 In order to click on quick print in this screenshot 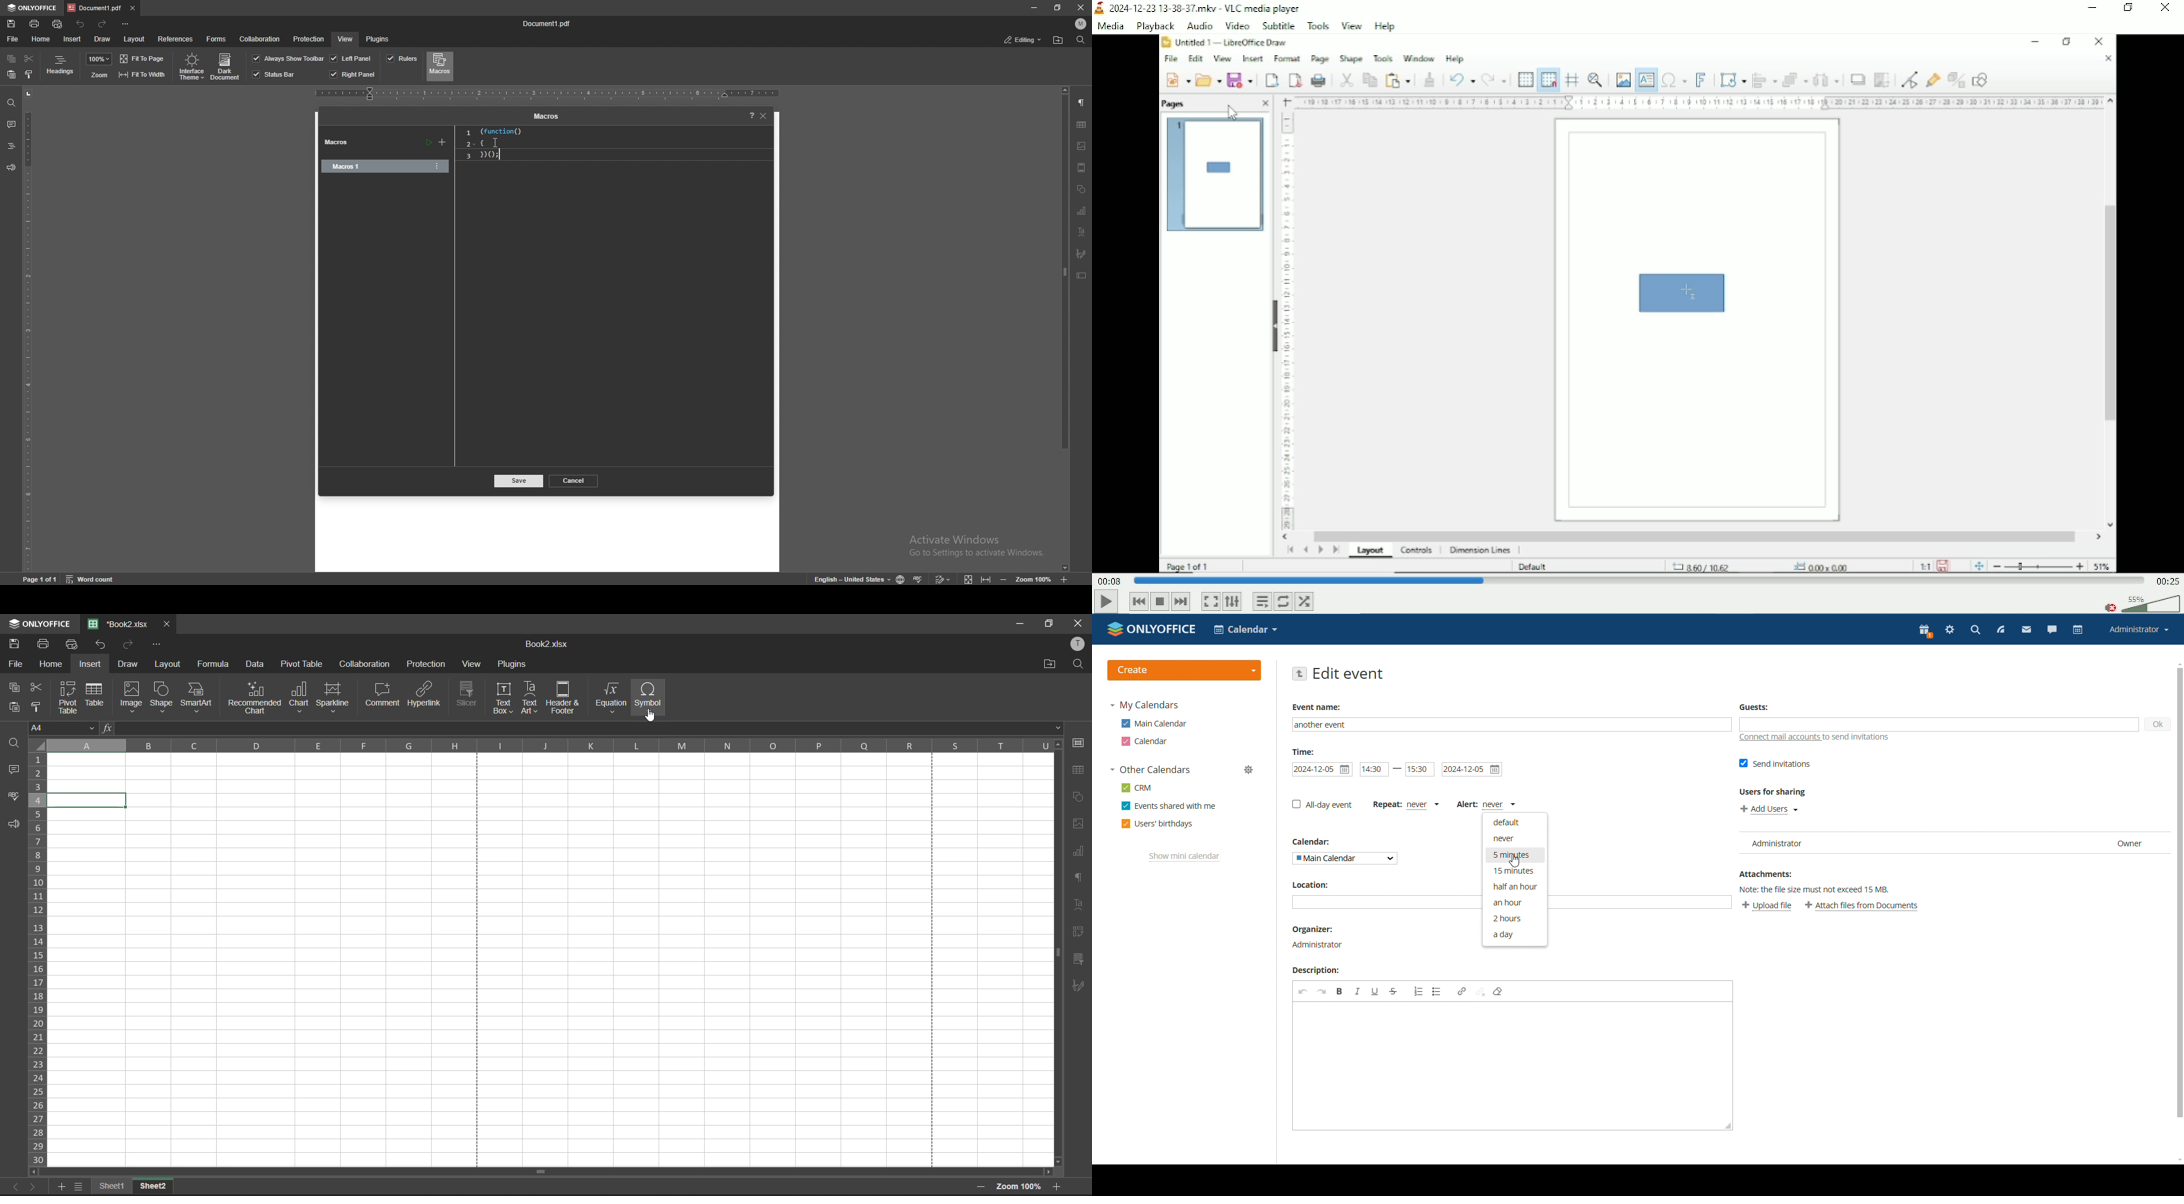, I will do `click(72, 644)`.